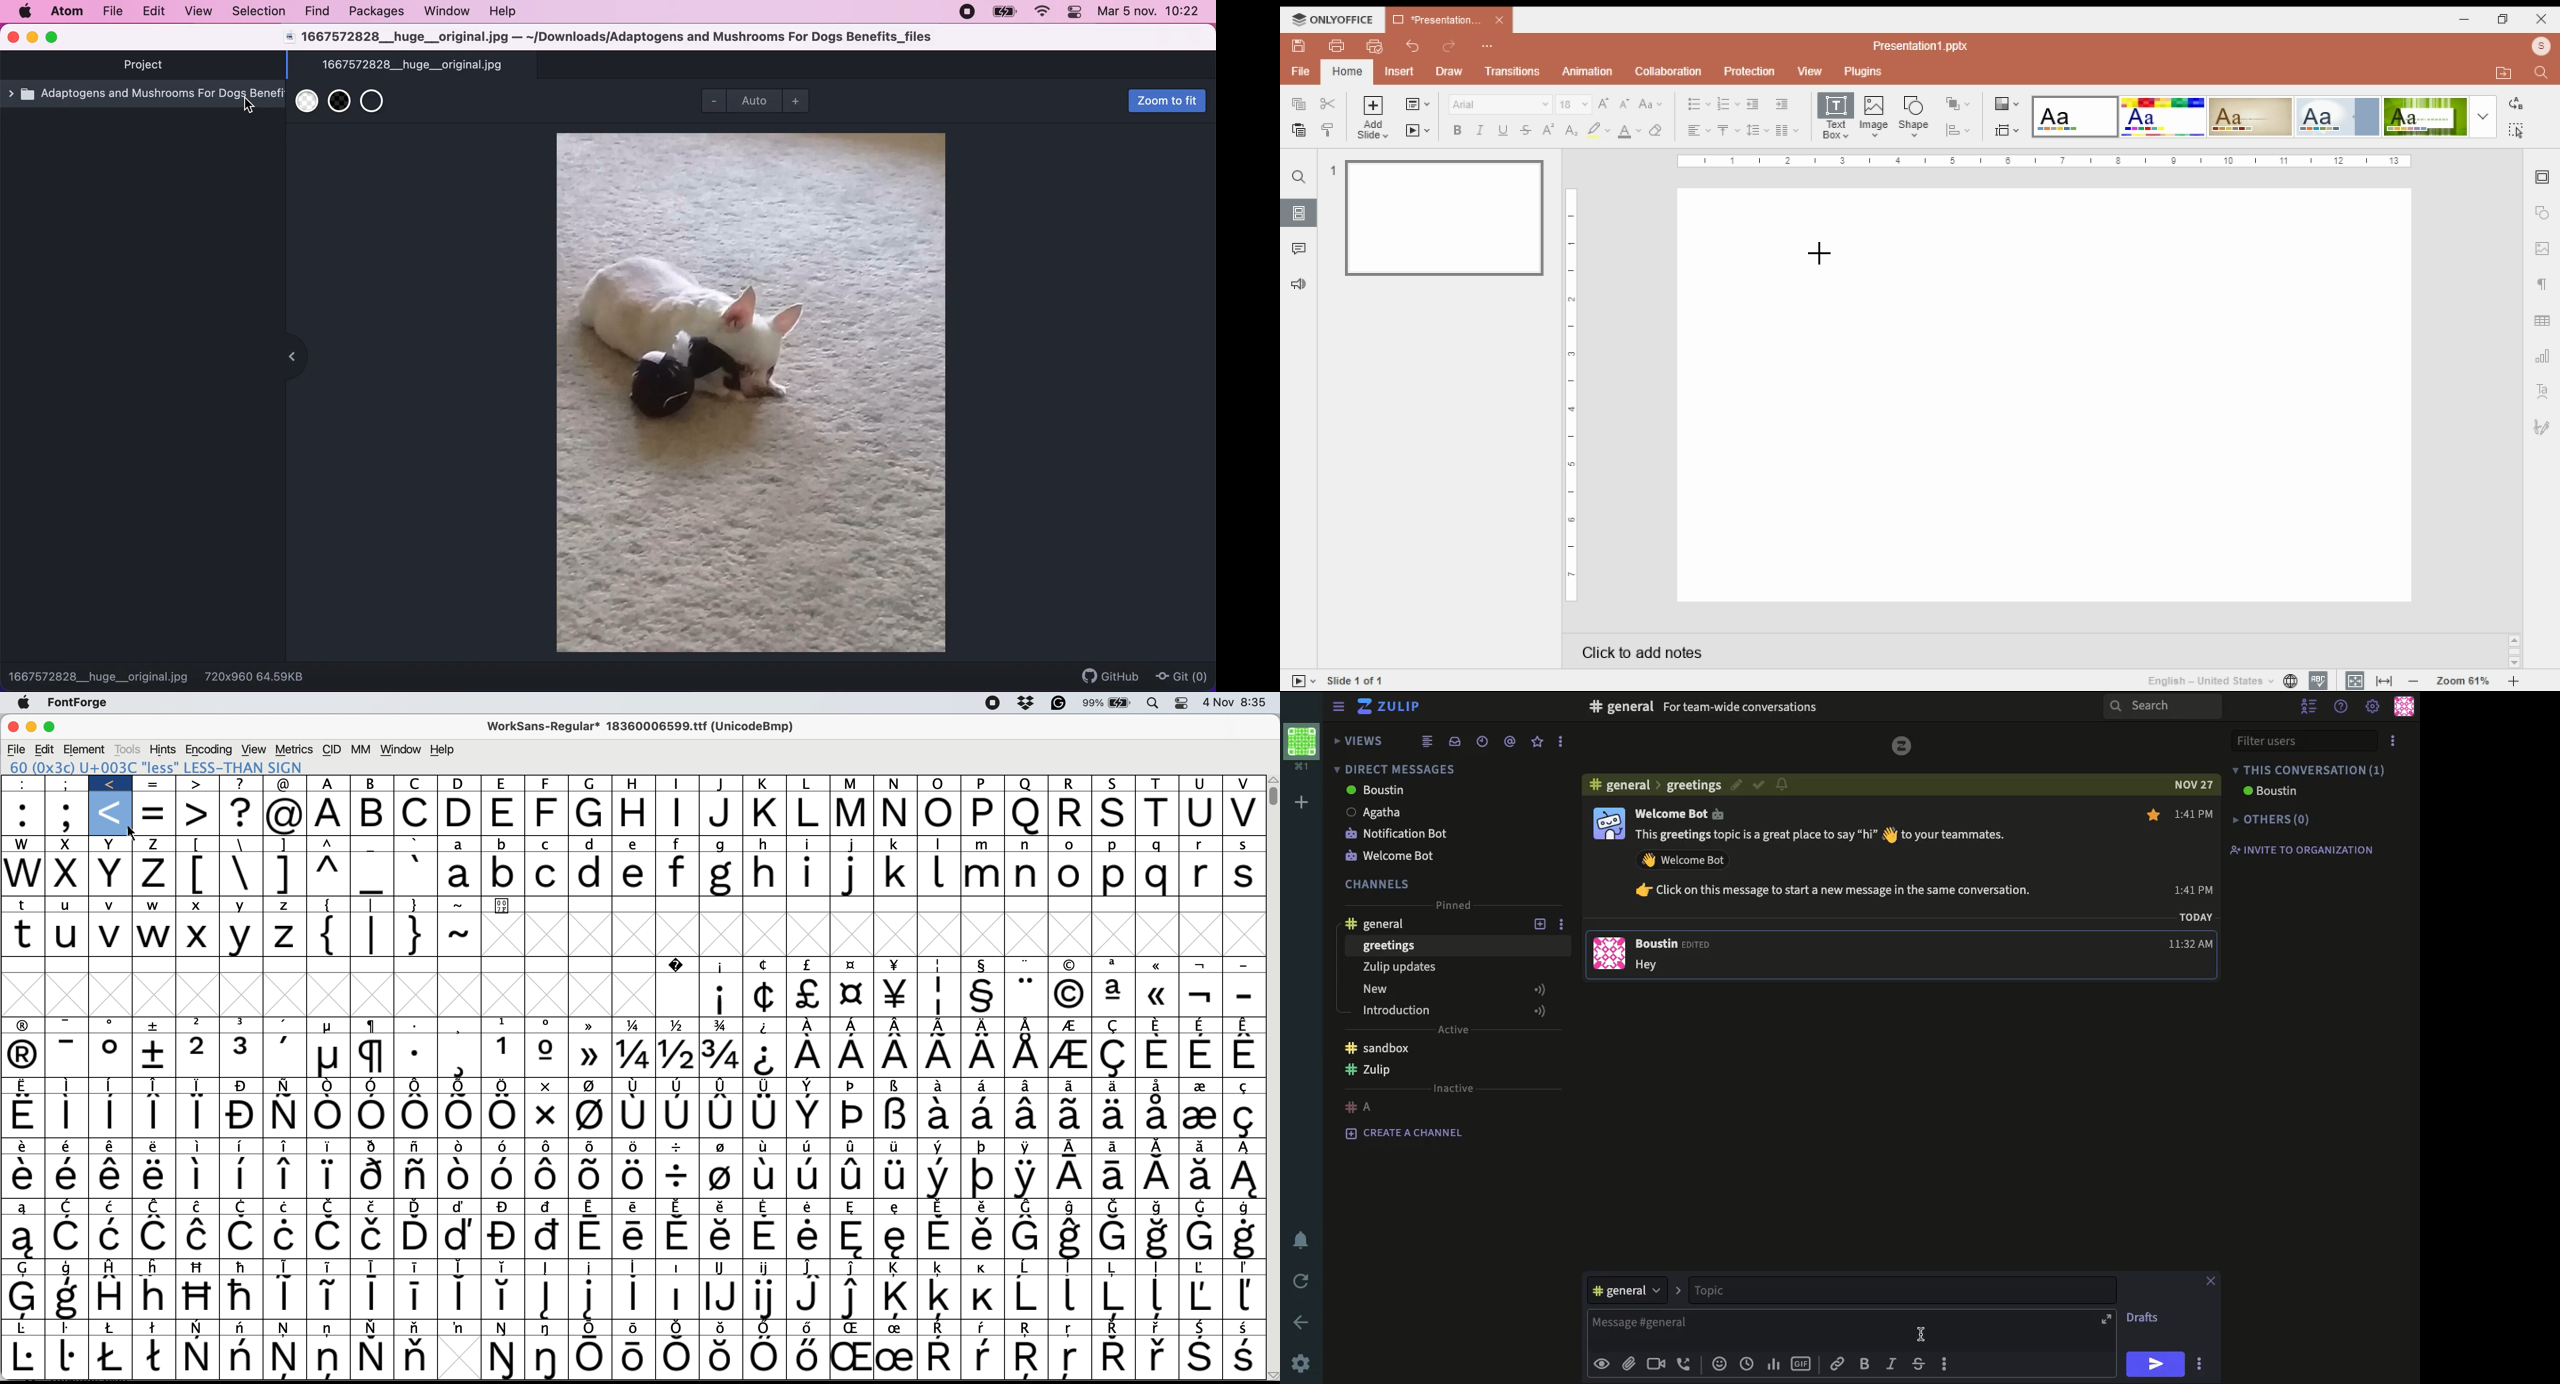  What do you see at coordinates (26, 1329) in the screenshot?
I see `Symbol` at bounding box center [26, 1329].